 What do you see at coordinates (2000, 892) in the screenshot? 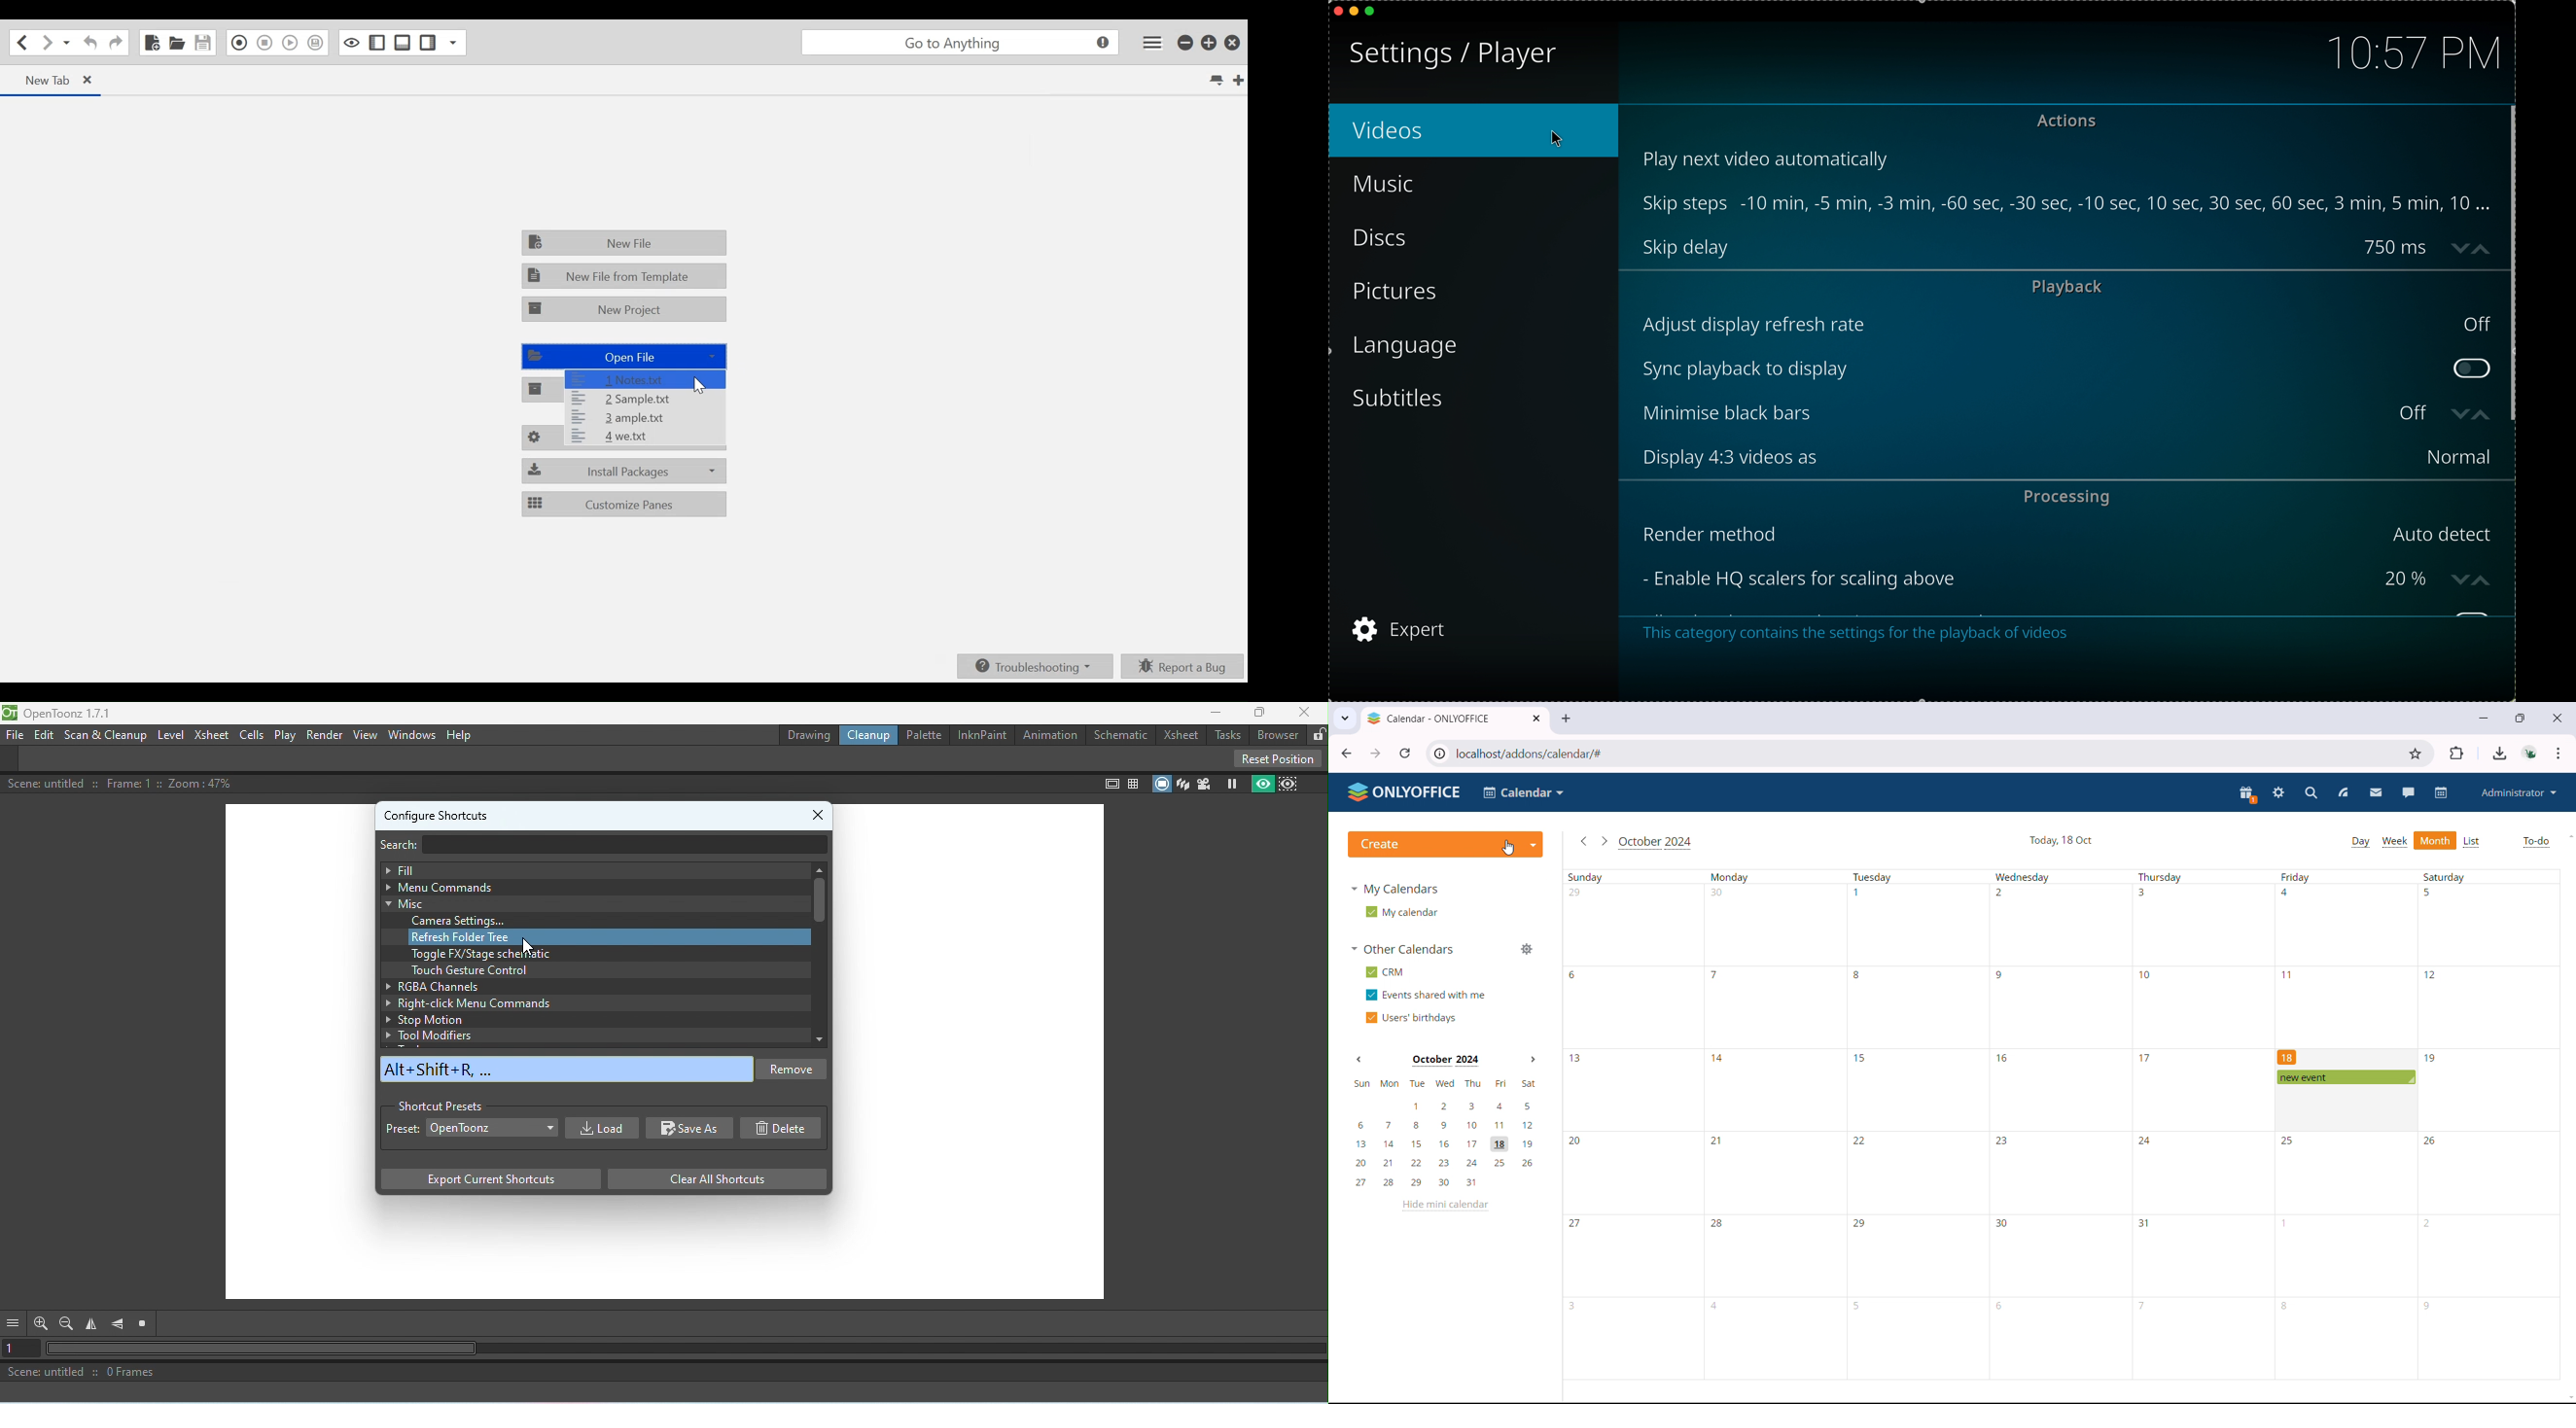
I see `2` at bounding box center [2000, 892].